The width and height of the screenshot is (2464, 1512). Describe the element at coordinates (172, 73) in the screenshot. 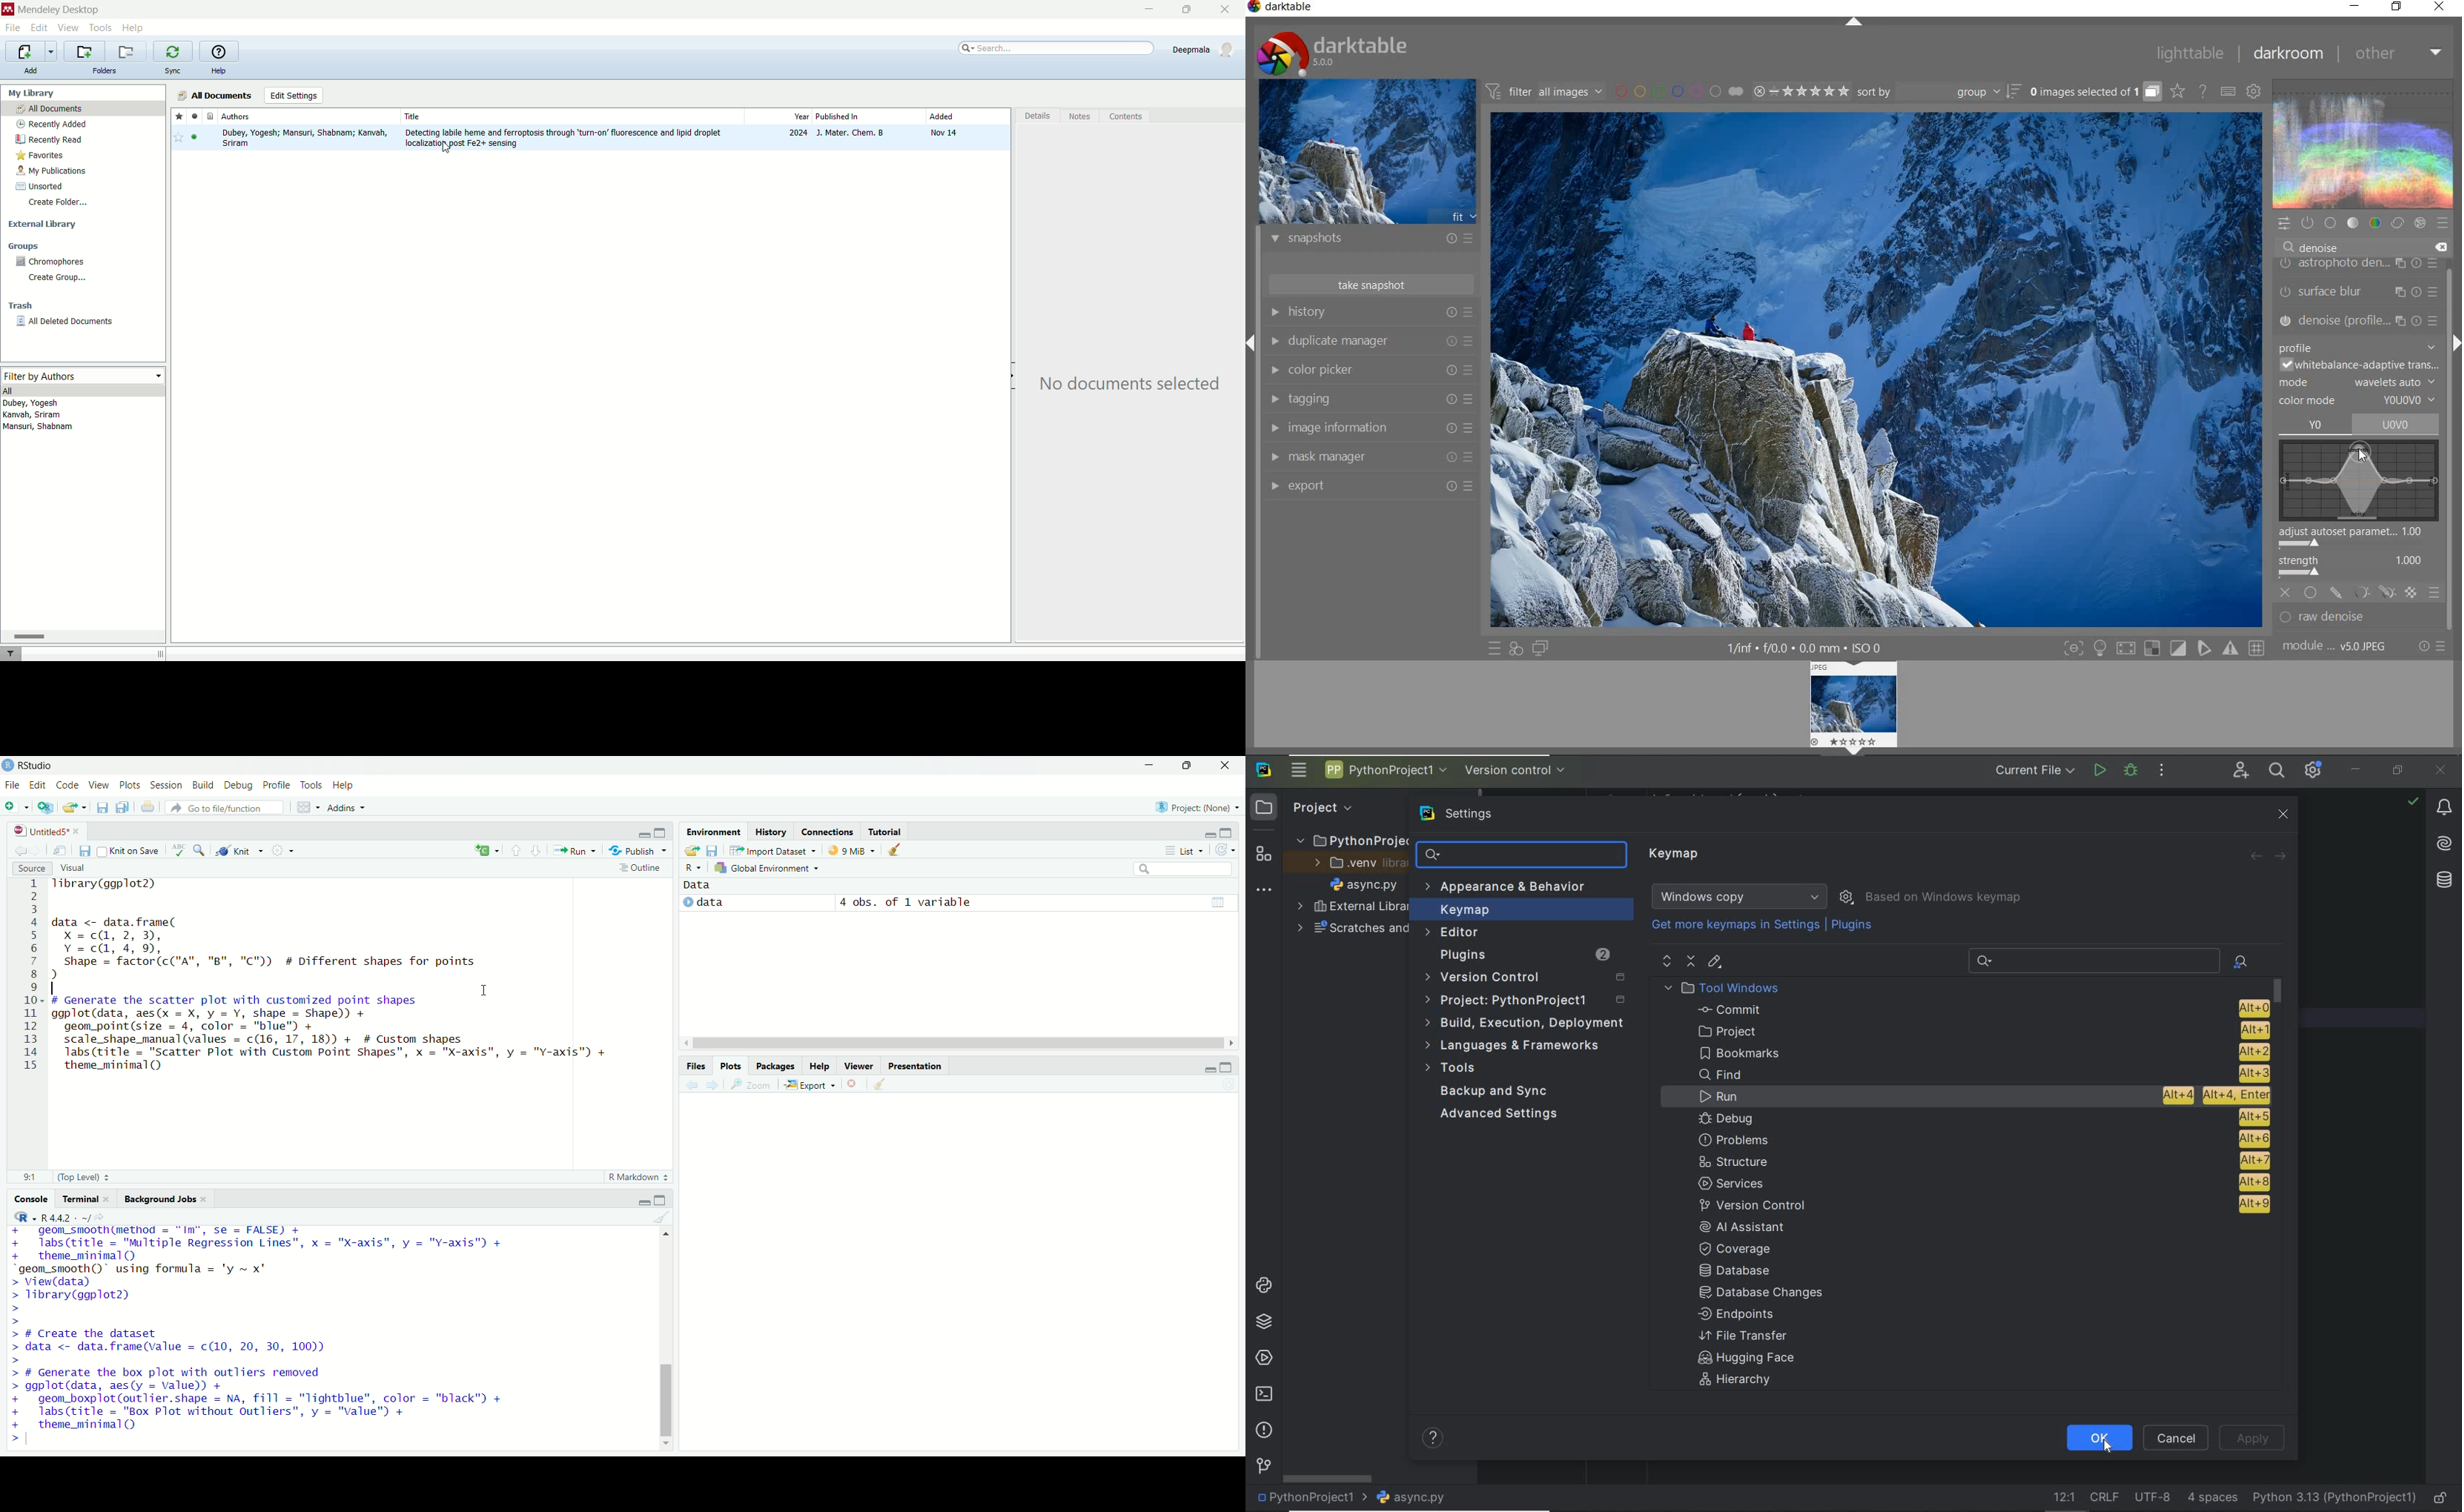

I see `sync` at that location.